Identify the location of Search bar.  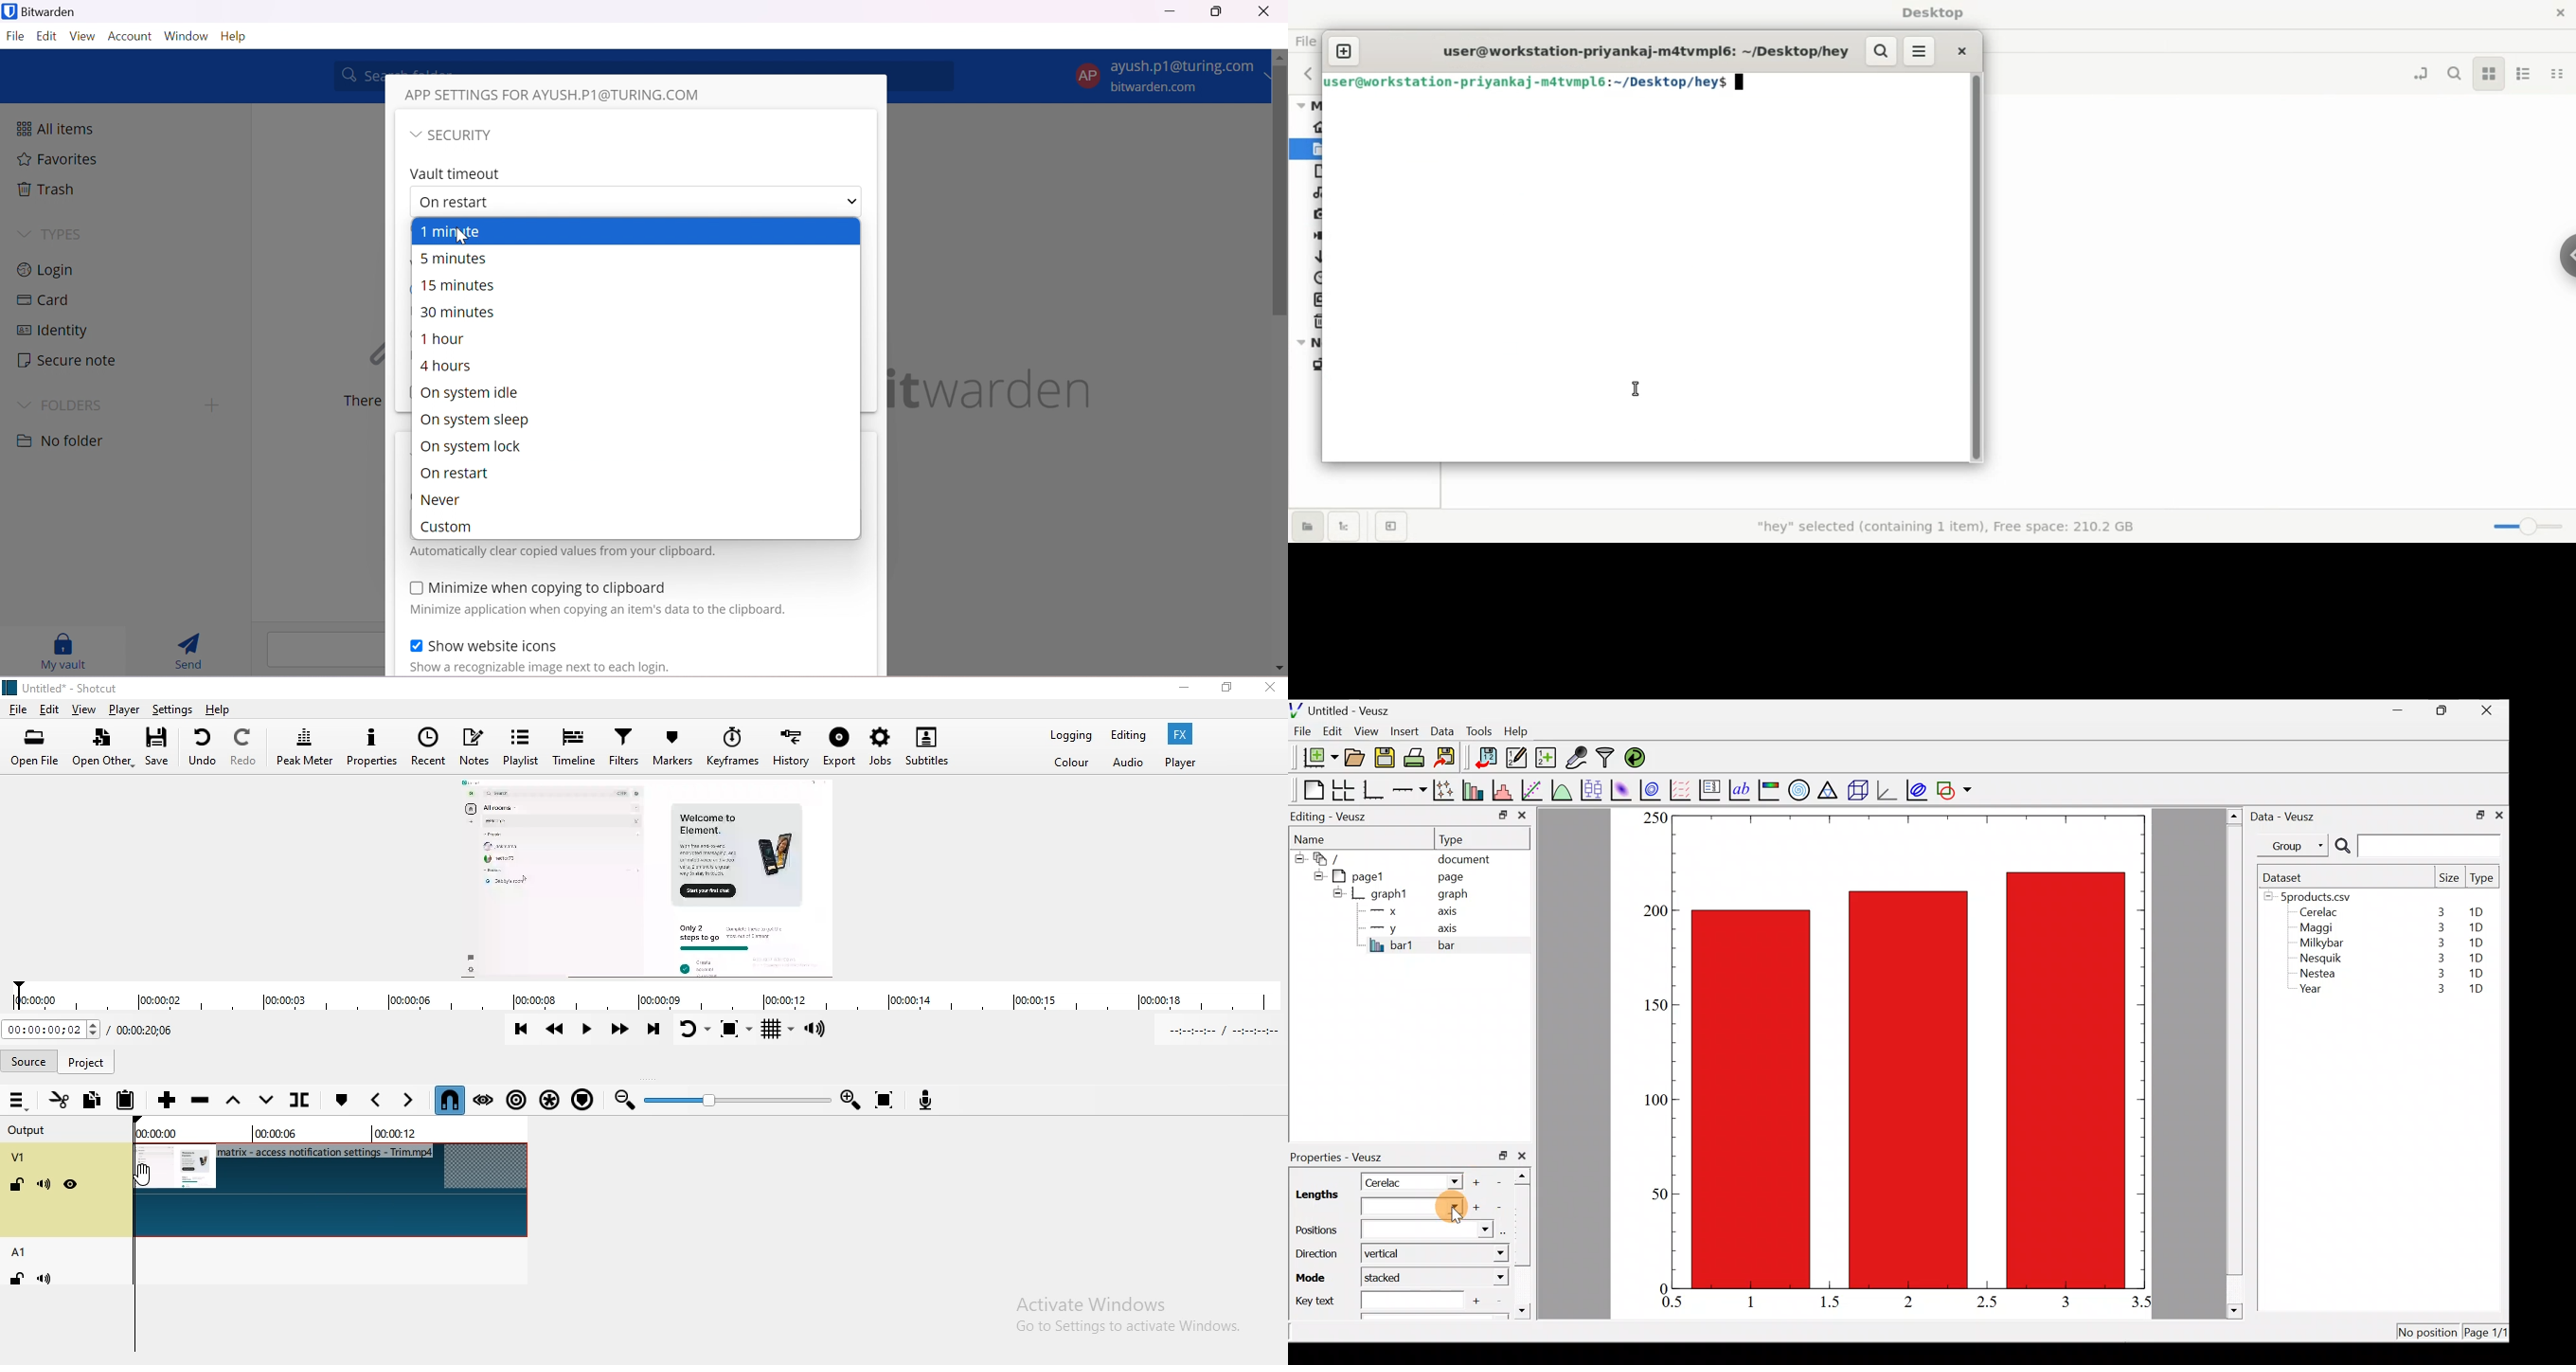
(2416, 846).